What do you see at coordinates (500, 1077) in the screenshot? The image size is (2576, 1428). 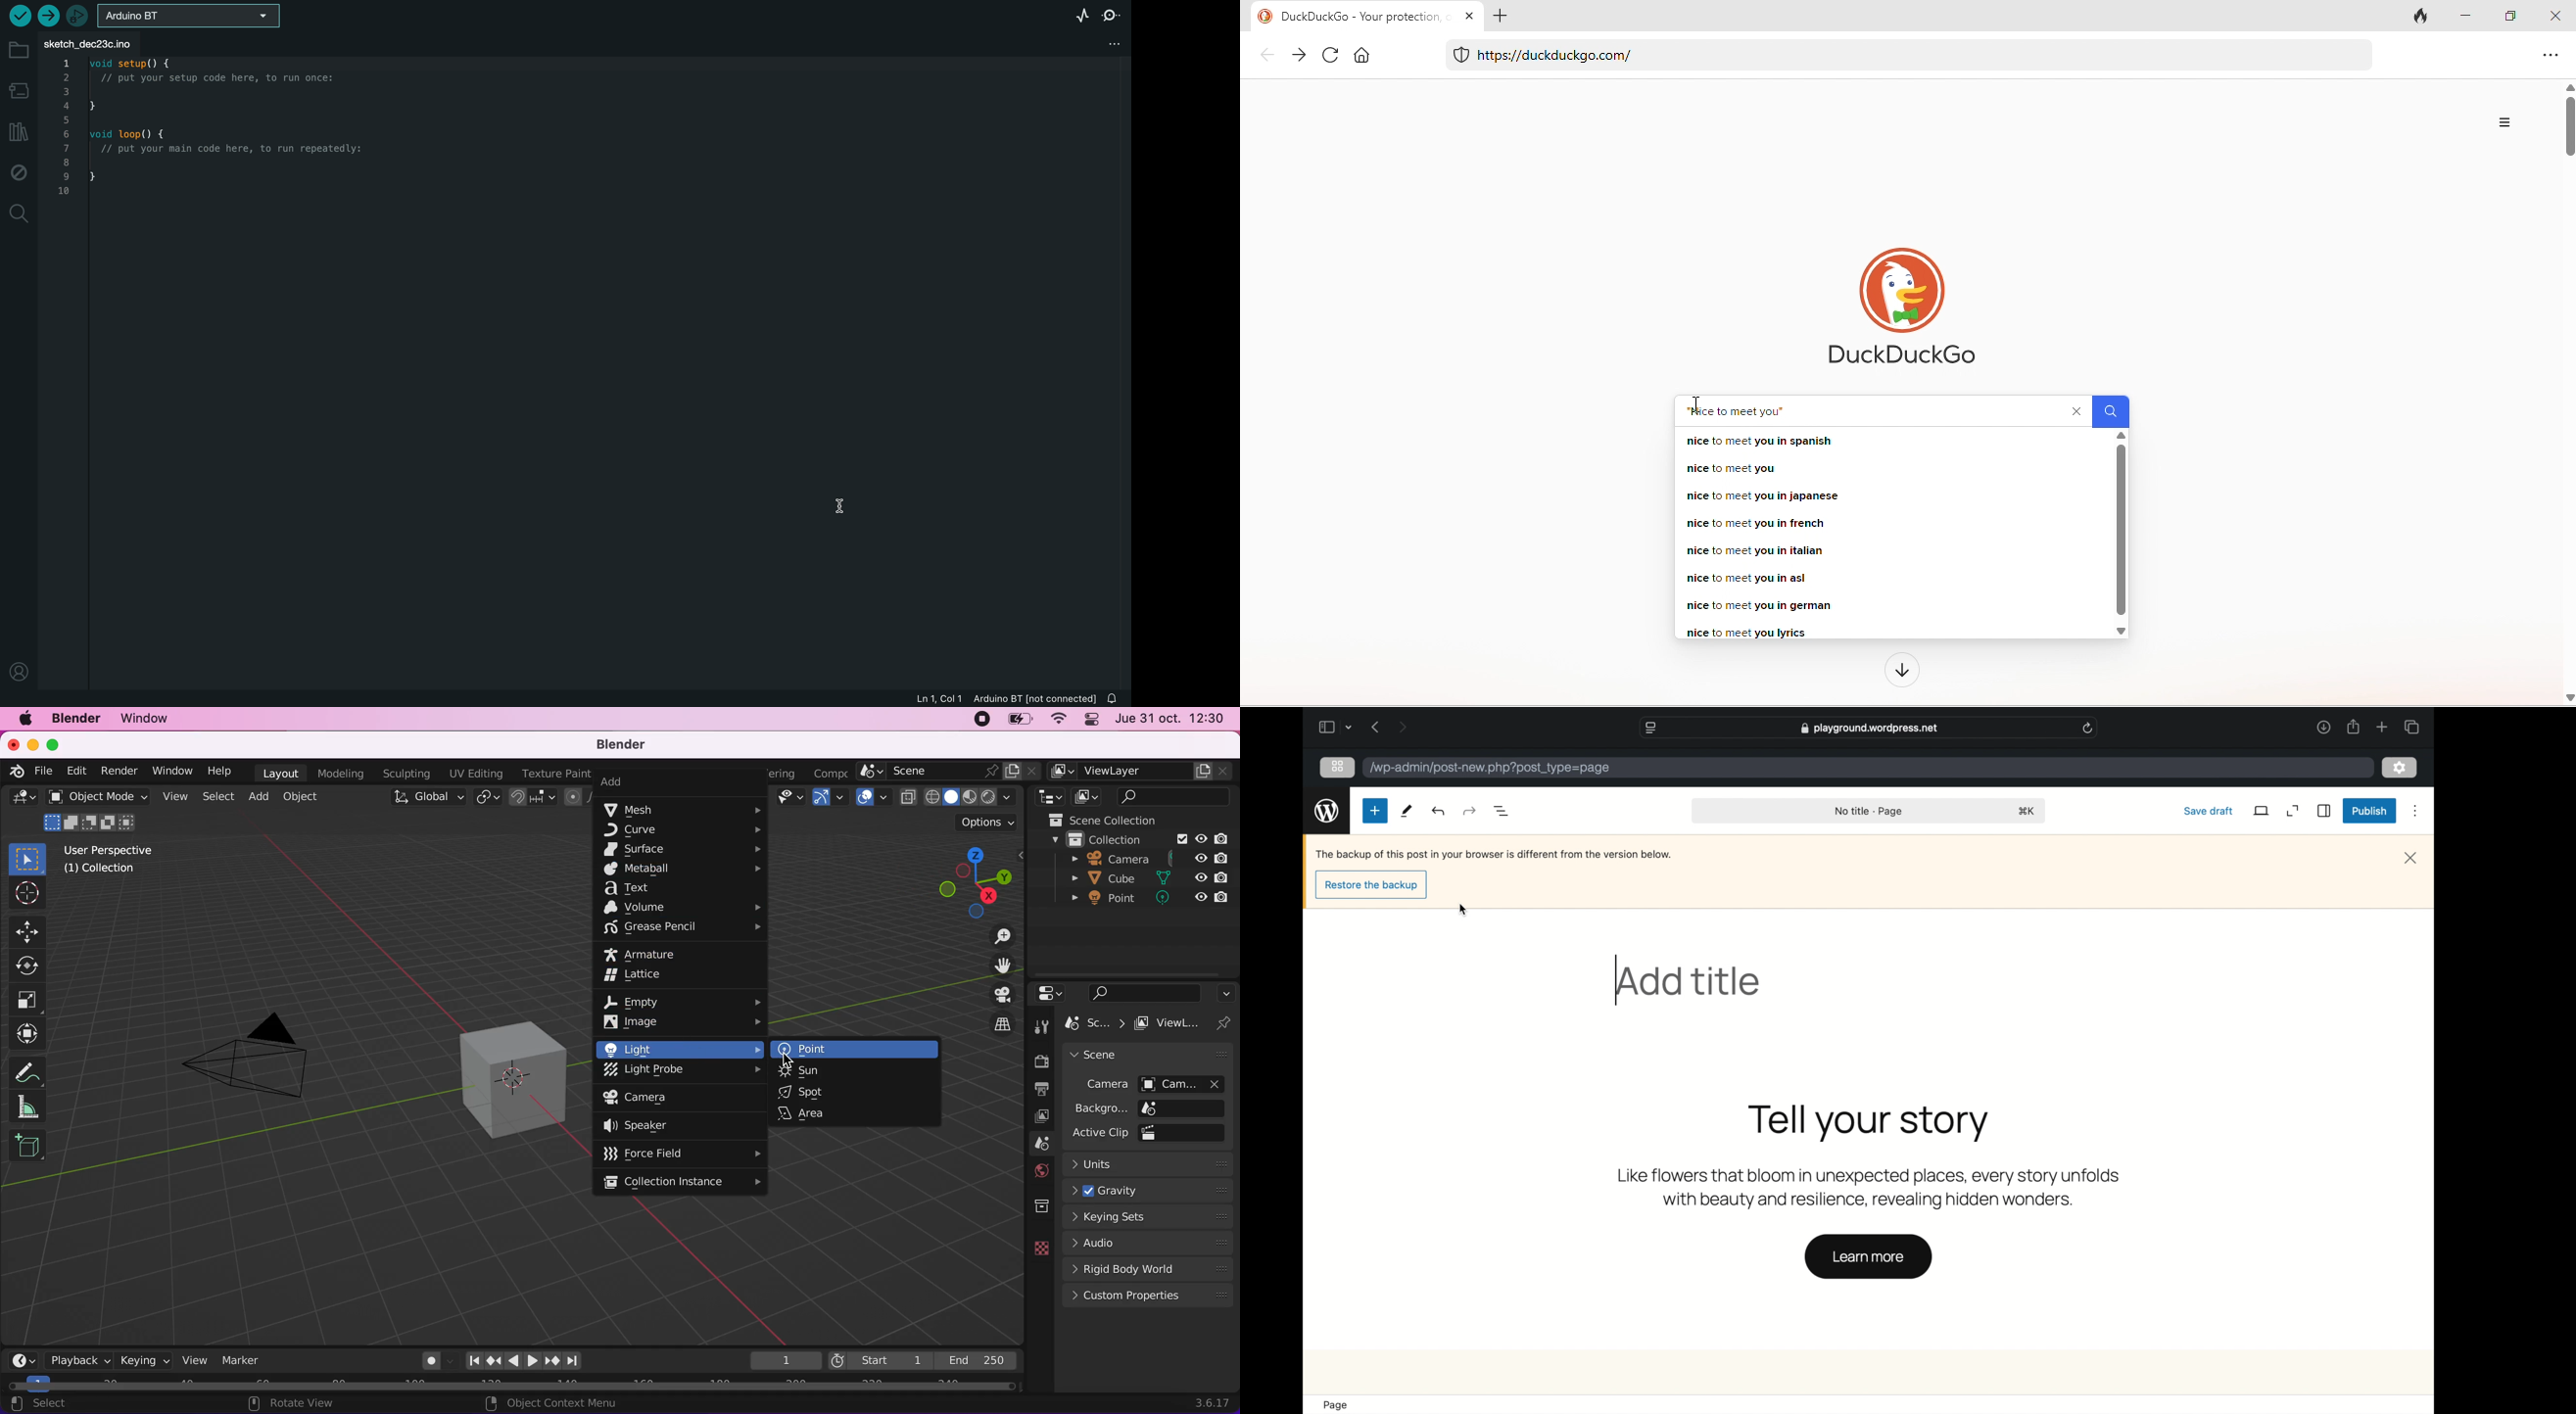 I see `cube` at bounding box center [500, 1077].